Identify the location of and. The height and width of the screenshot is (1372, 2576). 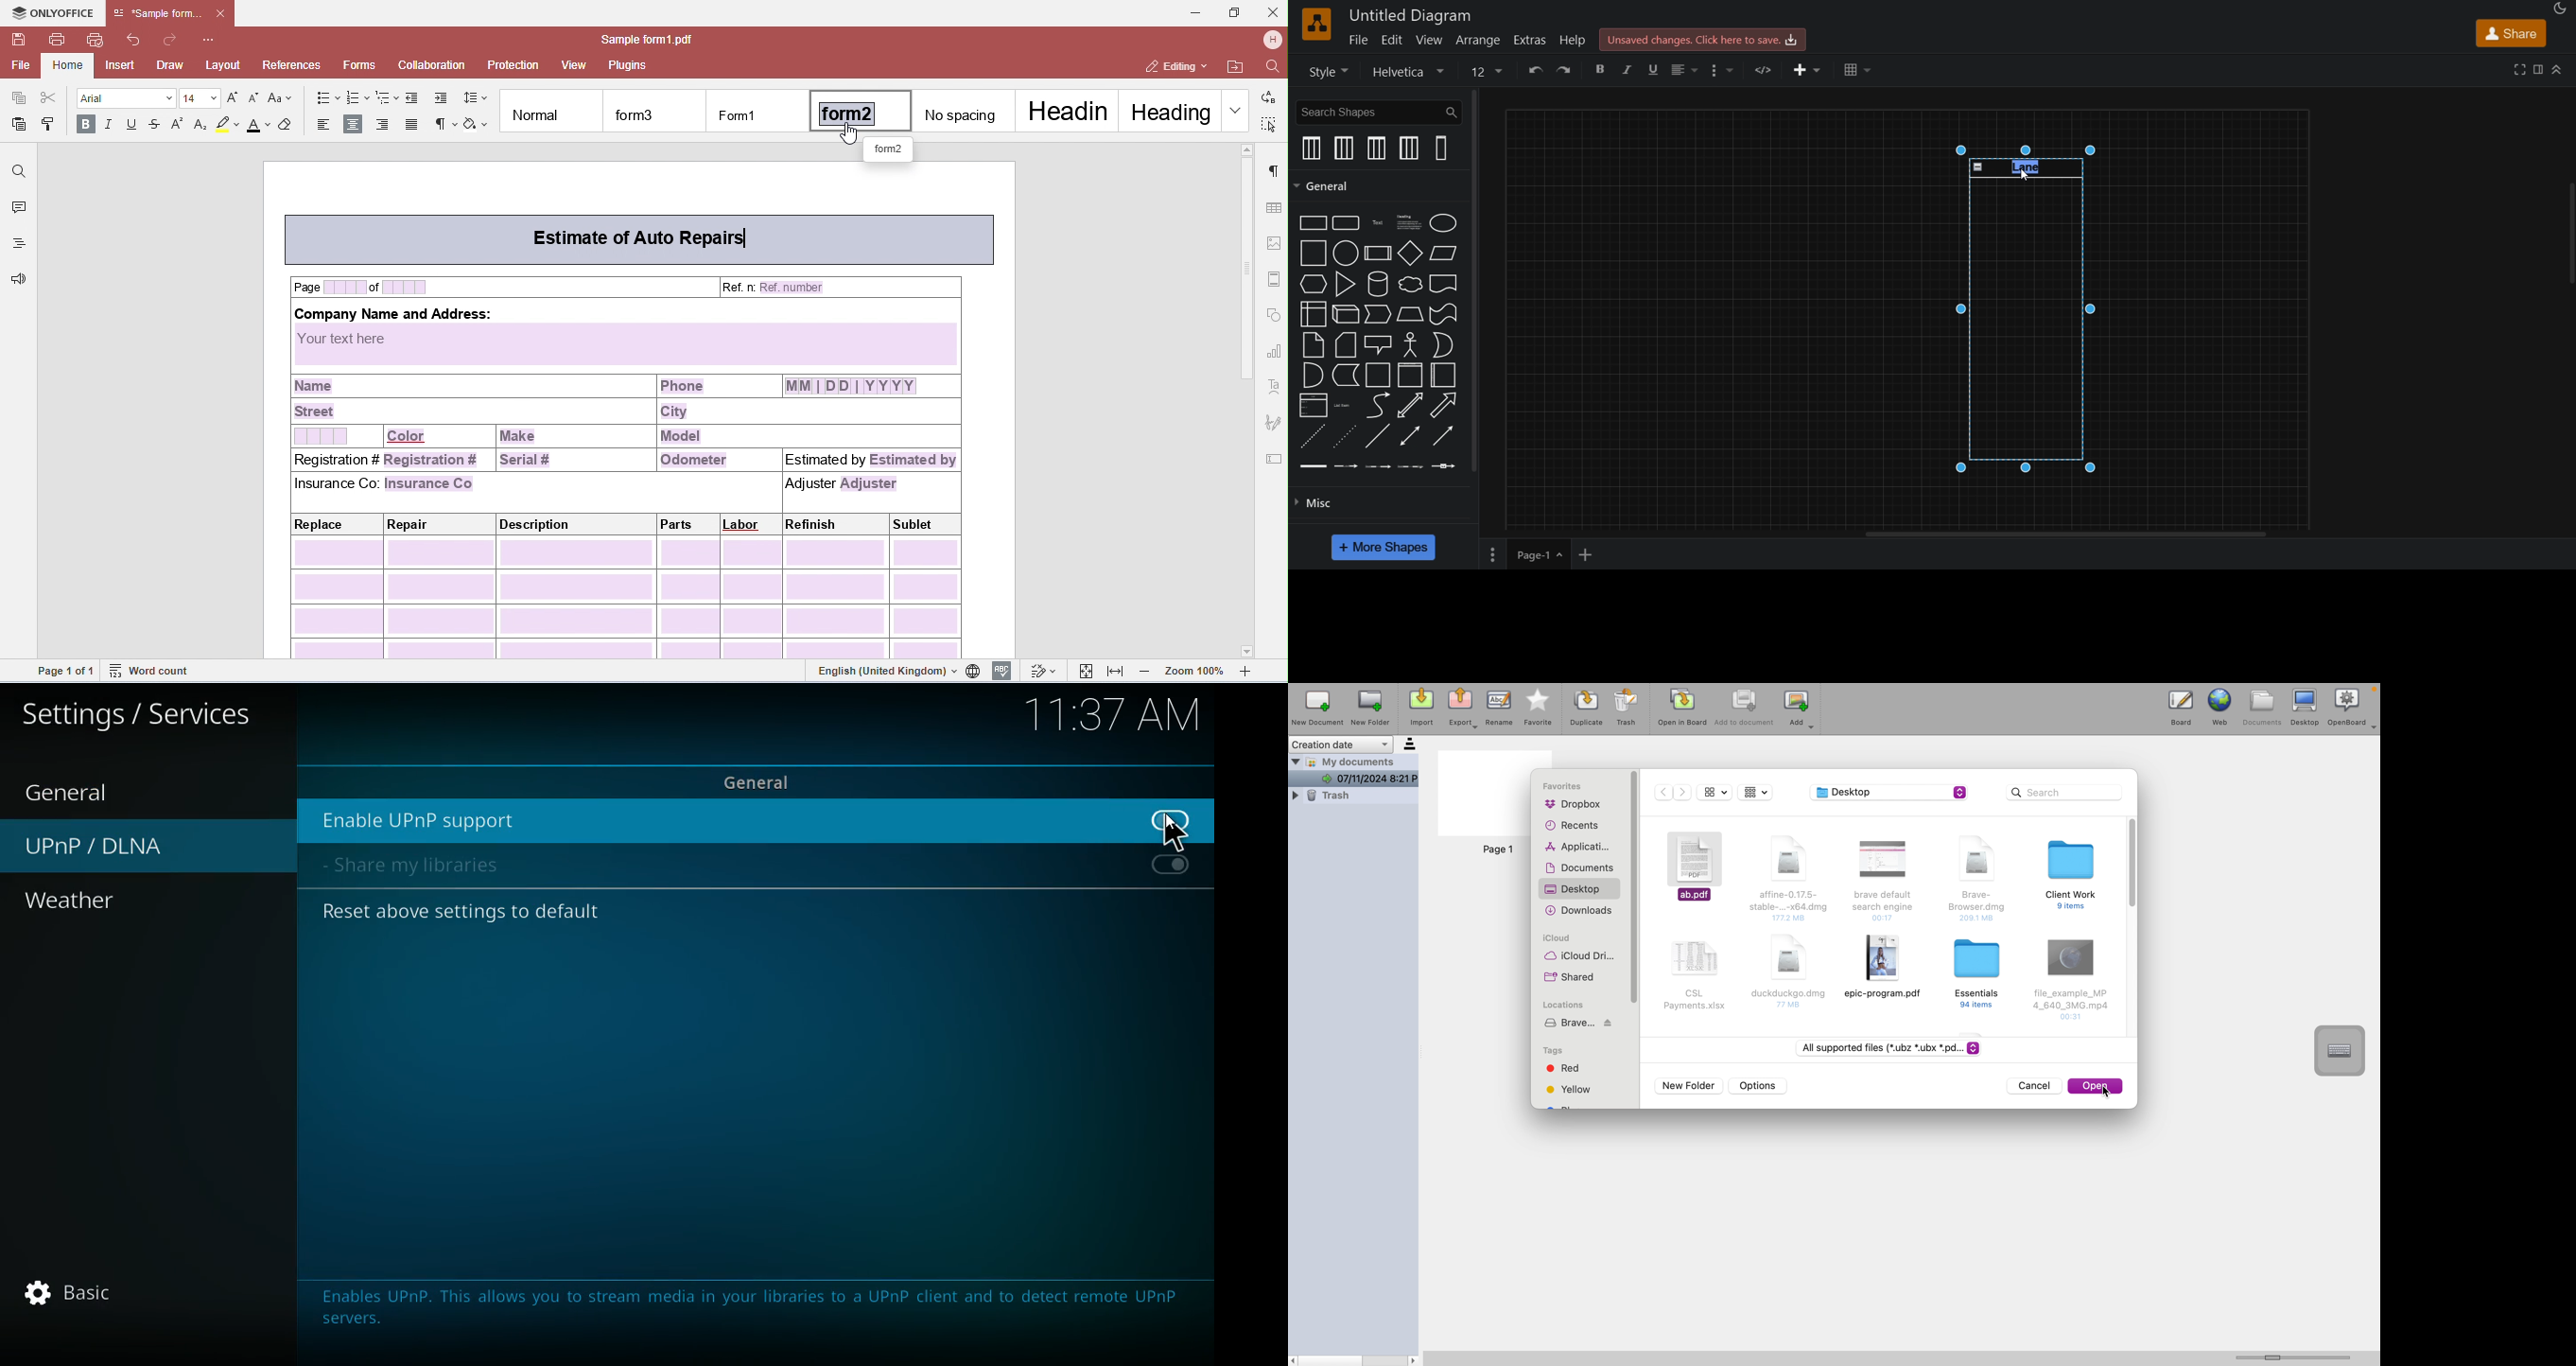
(1313, 375).